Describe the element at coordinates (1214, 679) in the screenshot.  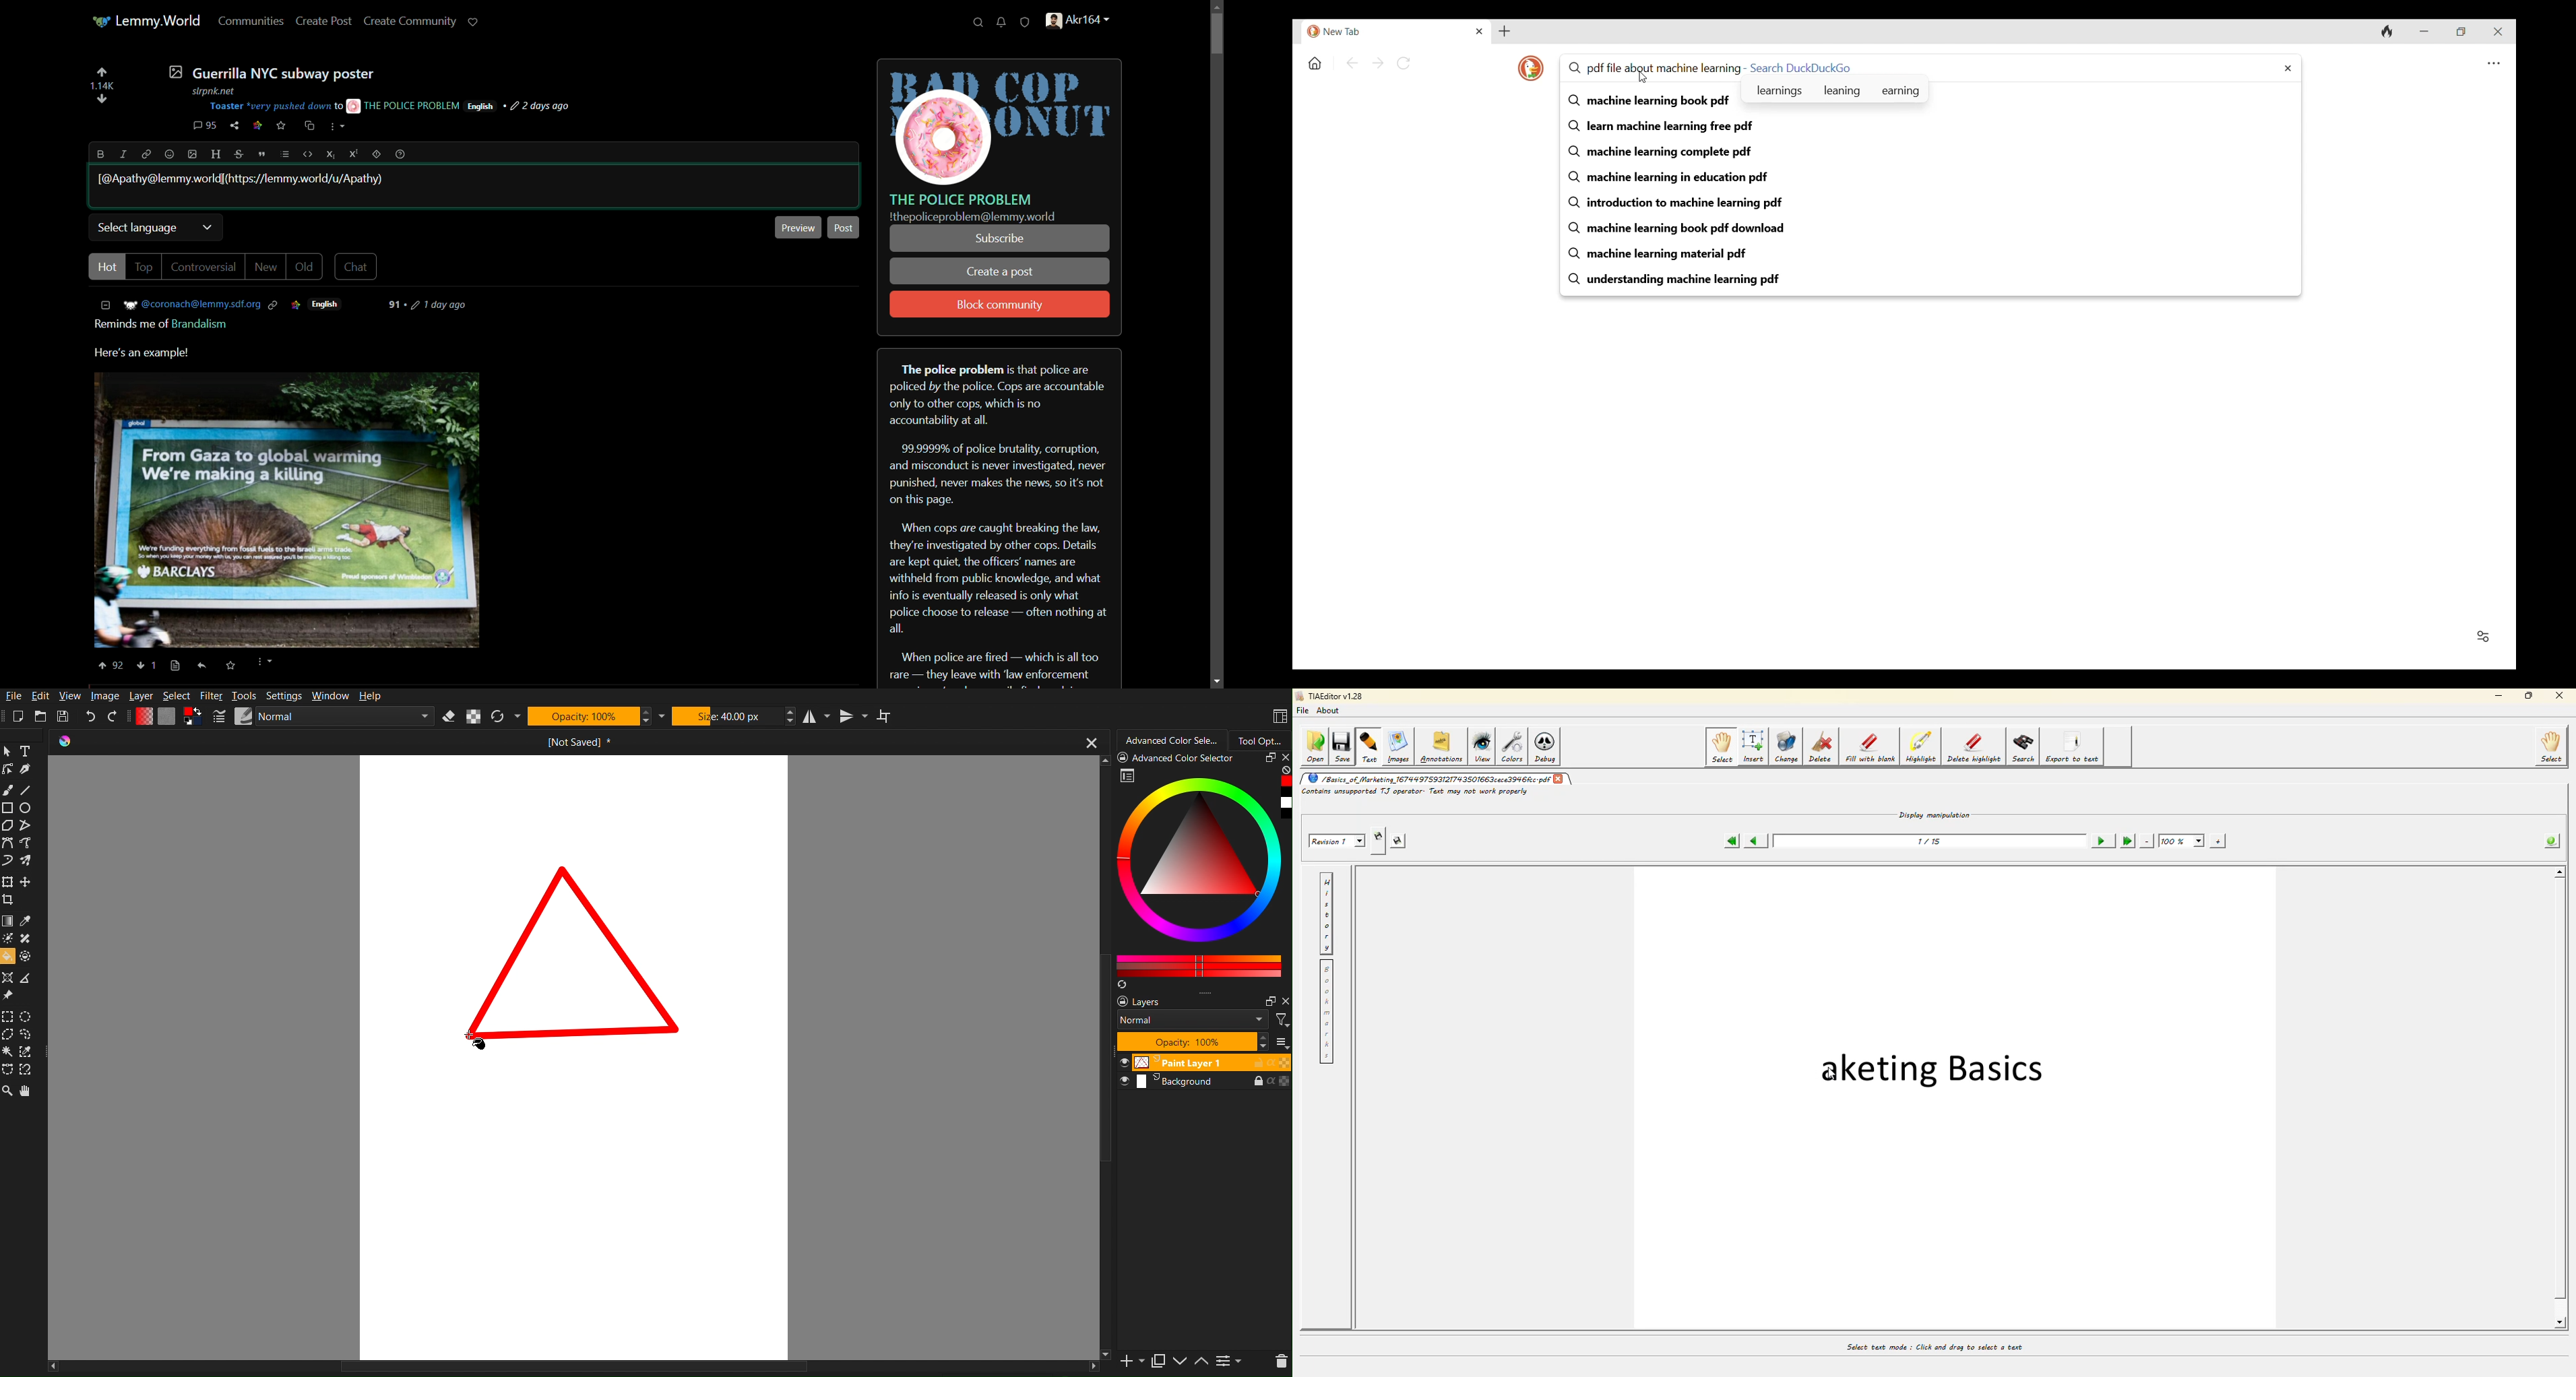
I see `scroll down` at that location.